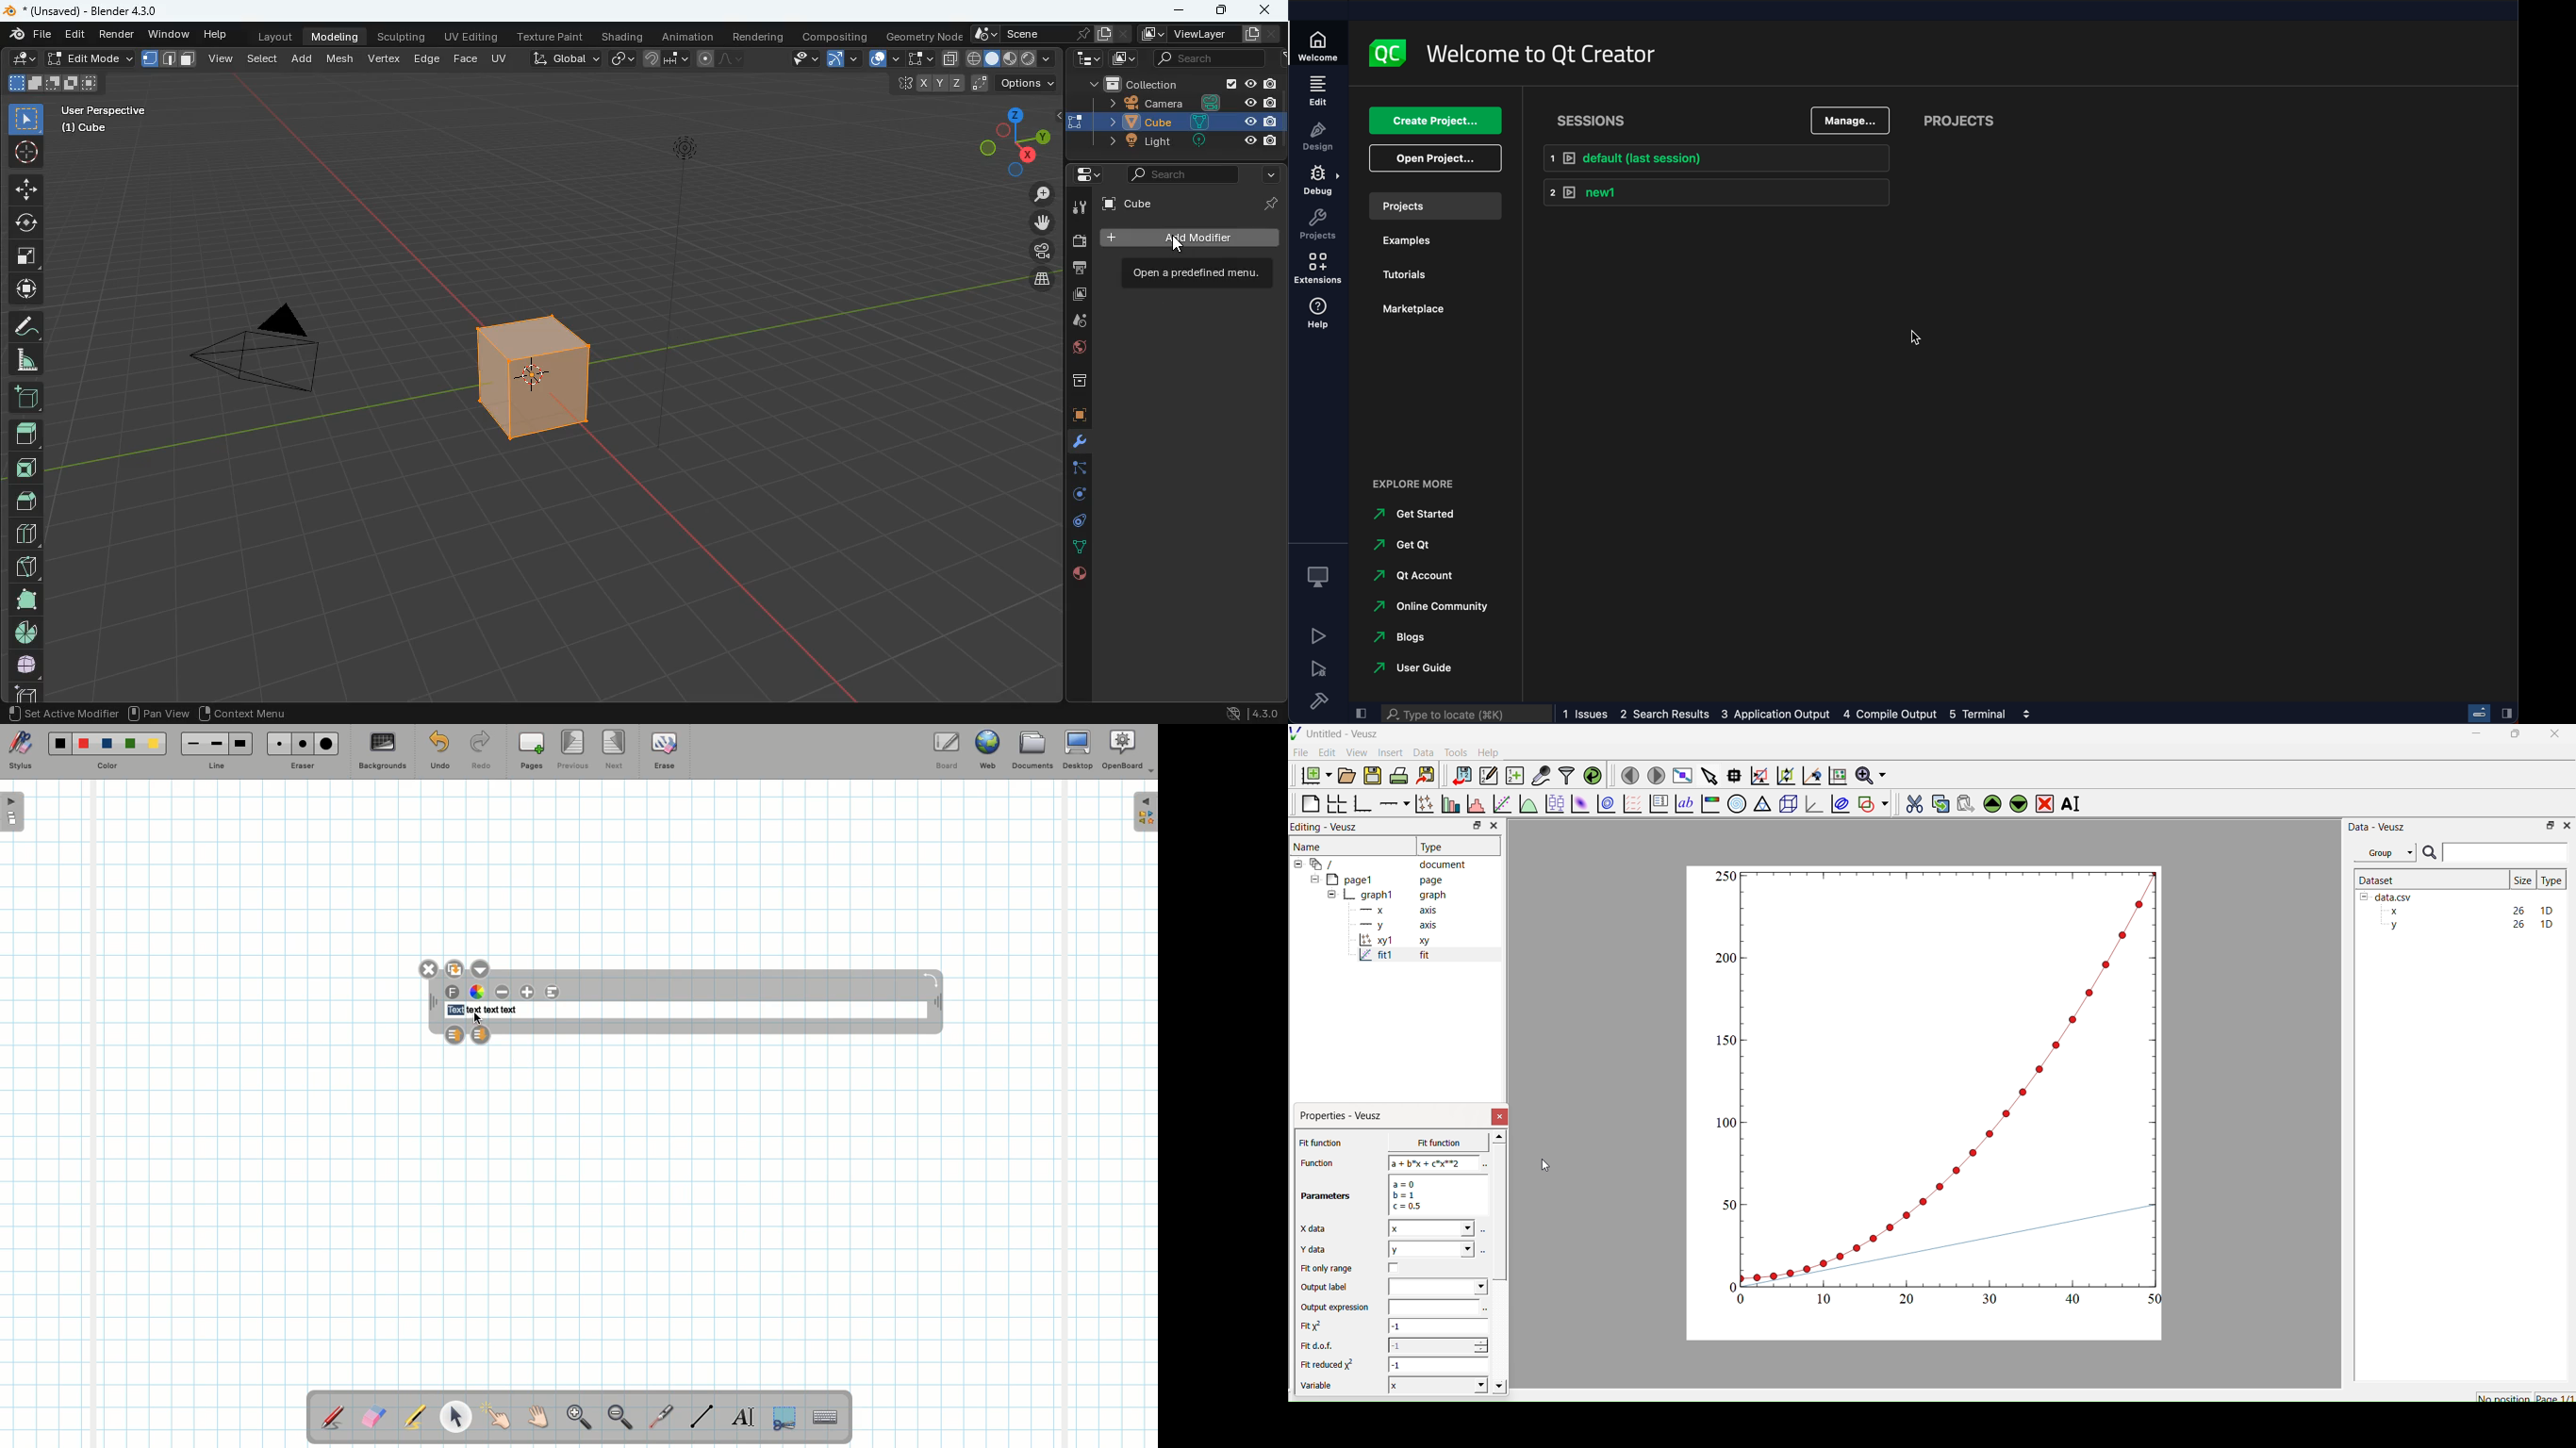  What do you see at coordinates (74, 34) in the screenshot?
I see `edit` at bounding box center [74, 34].